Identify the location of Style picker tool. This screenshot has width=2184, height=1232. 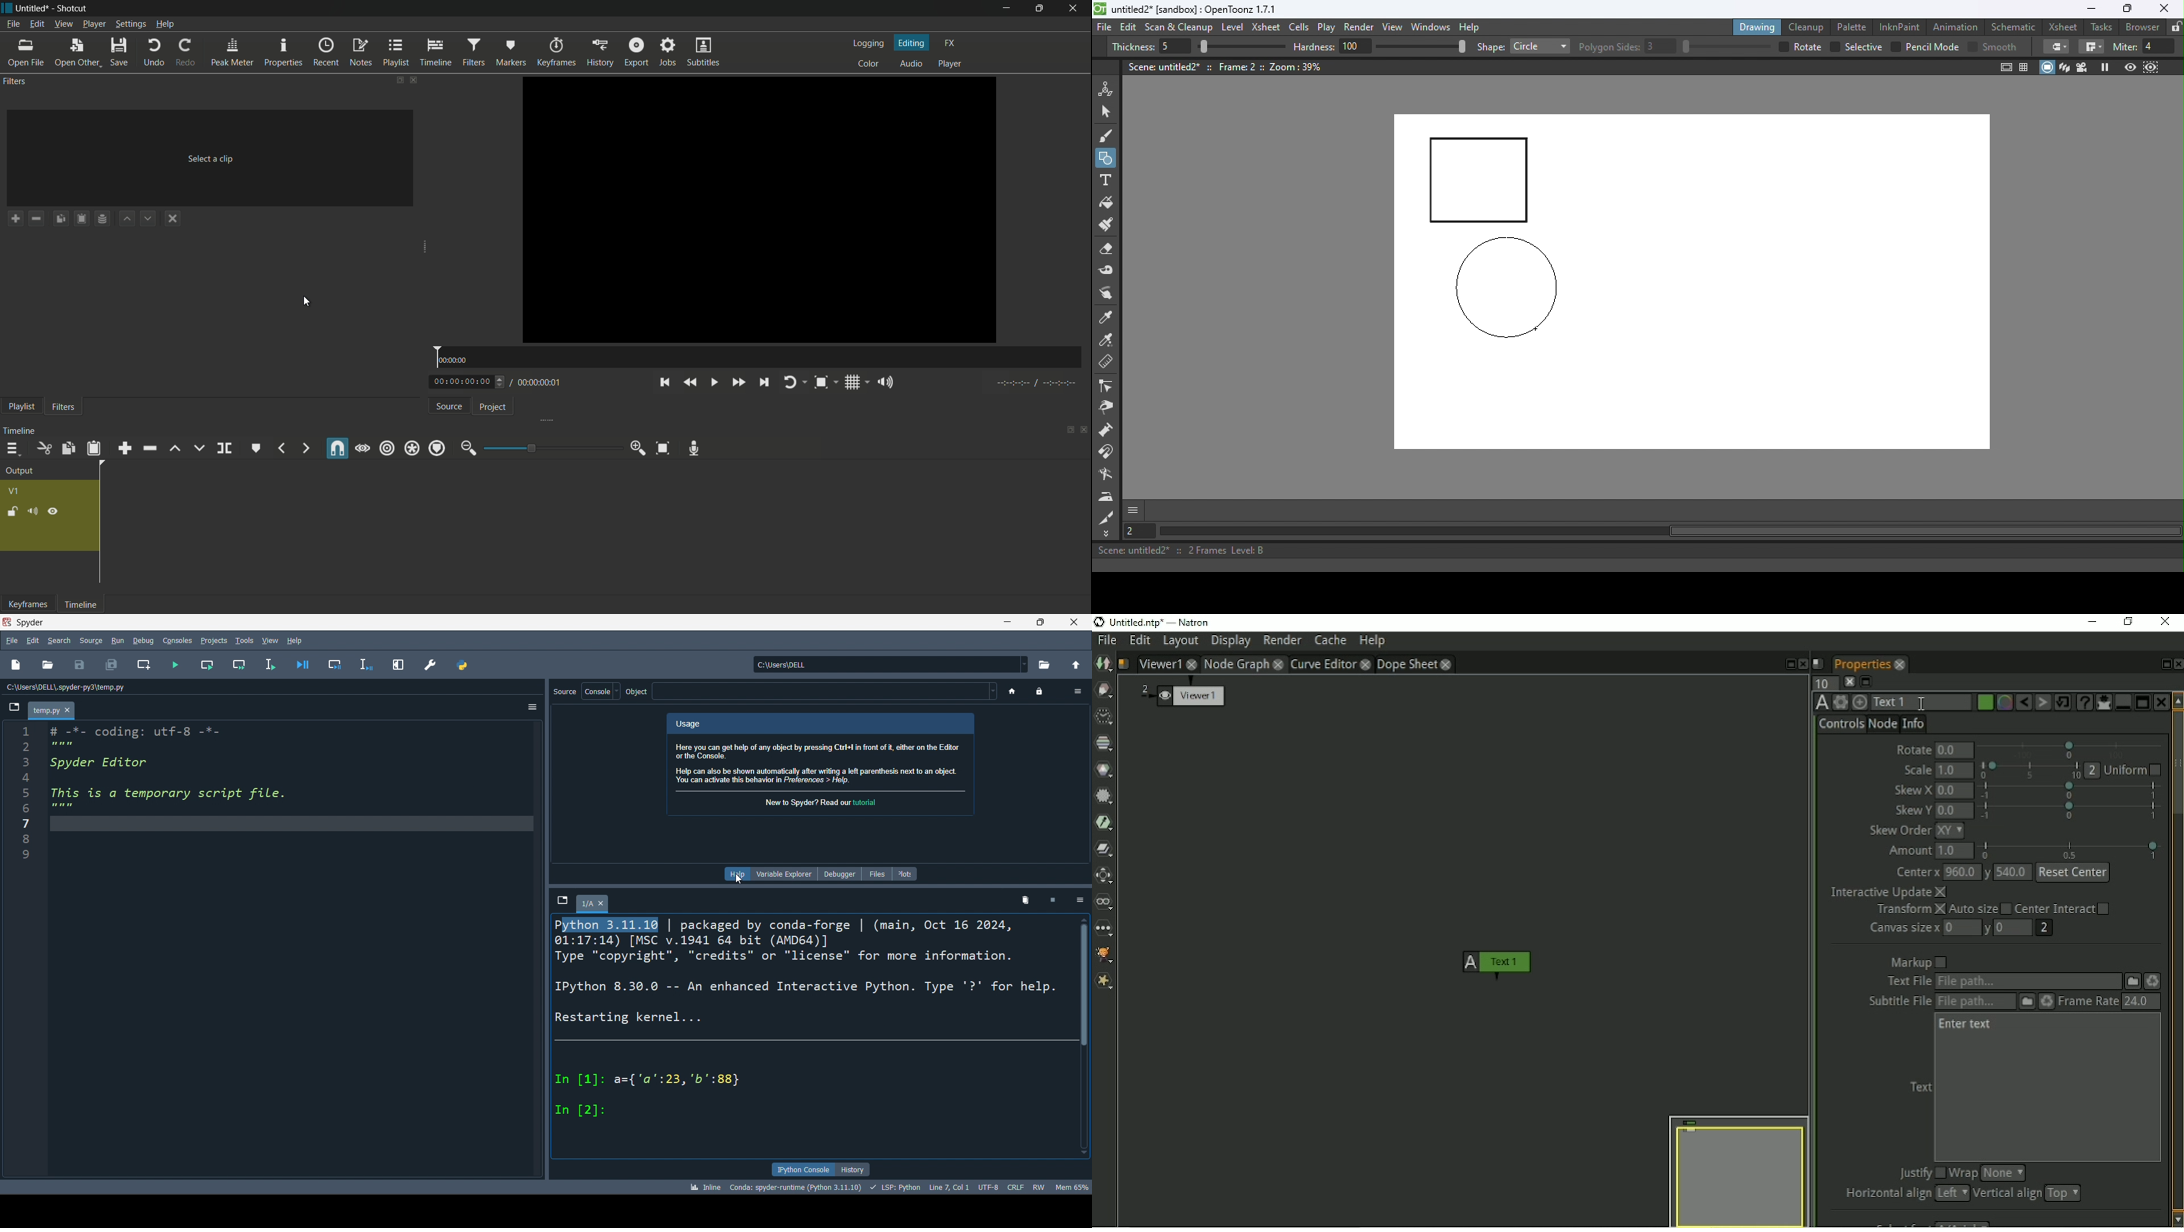
(1107, 318).